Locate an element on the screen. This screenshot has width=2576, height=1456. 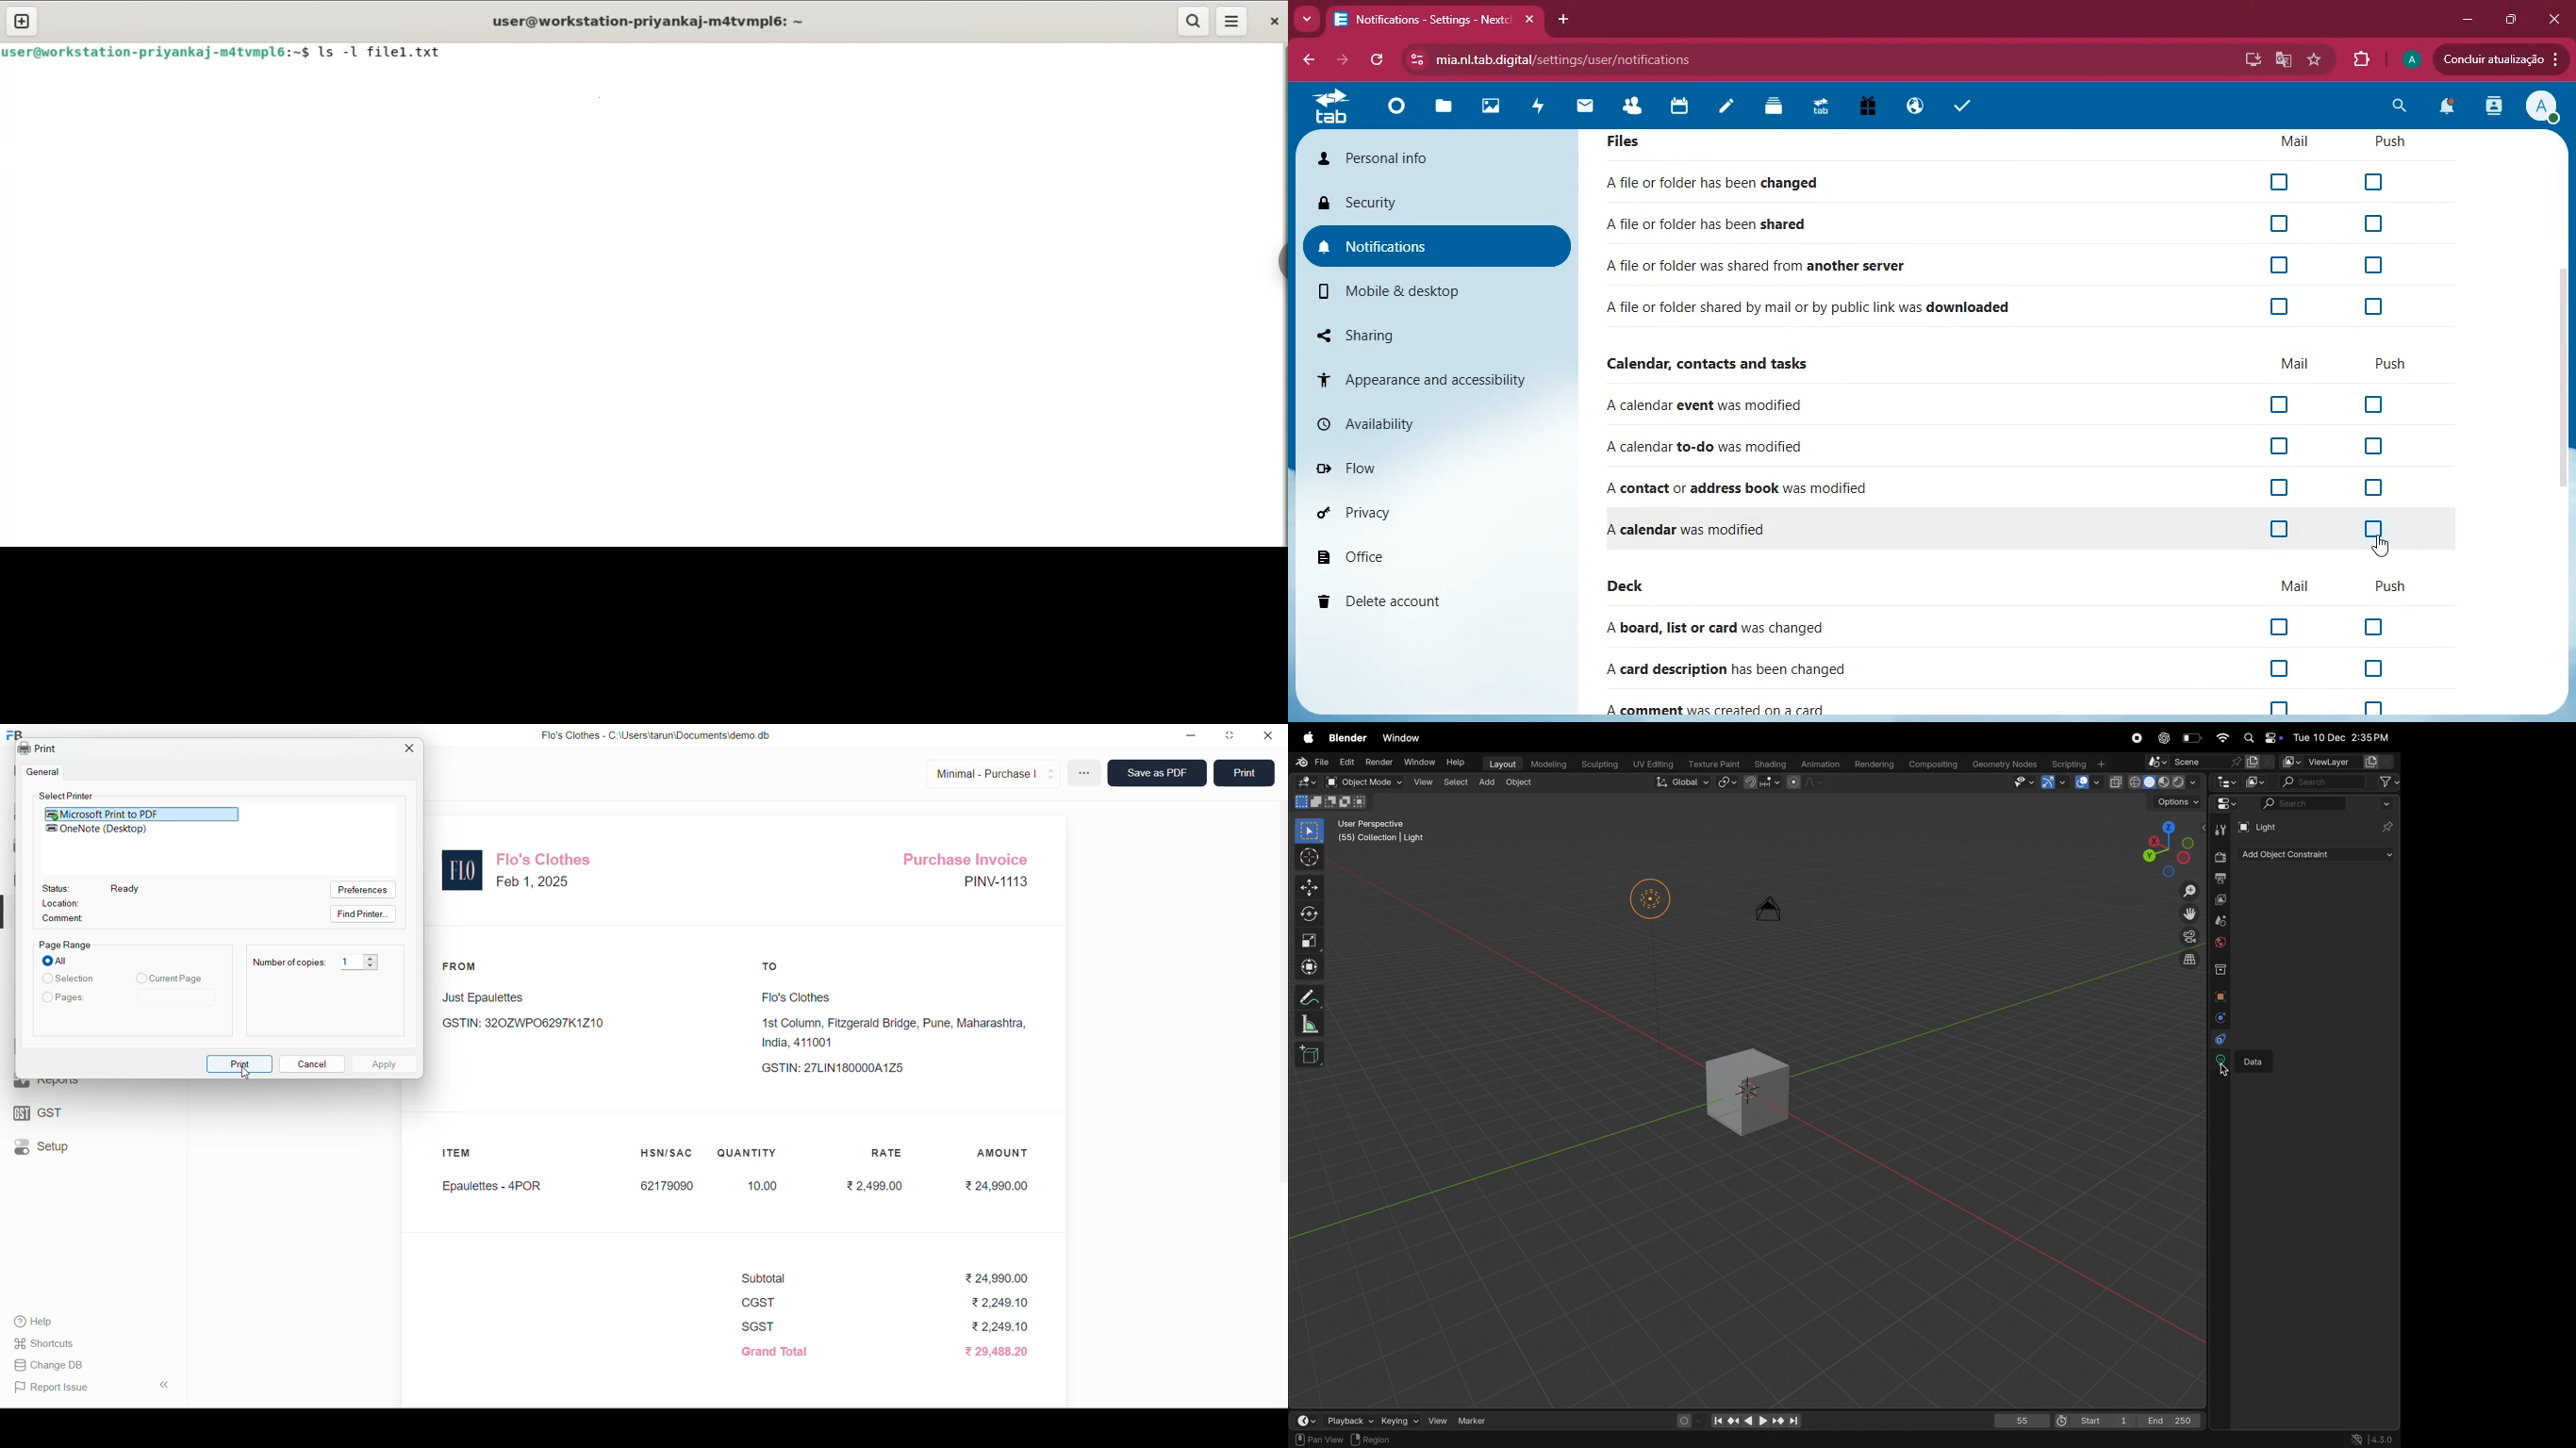
images is located at coordinates (1497, 108).